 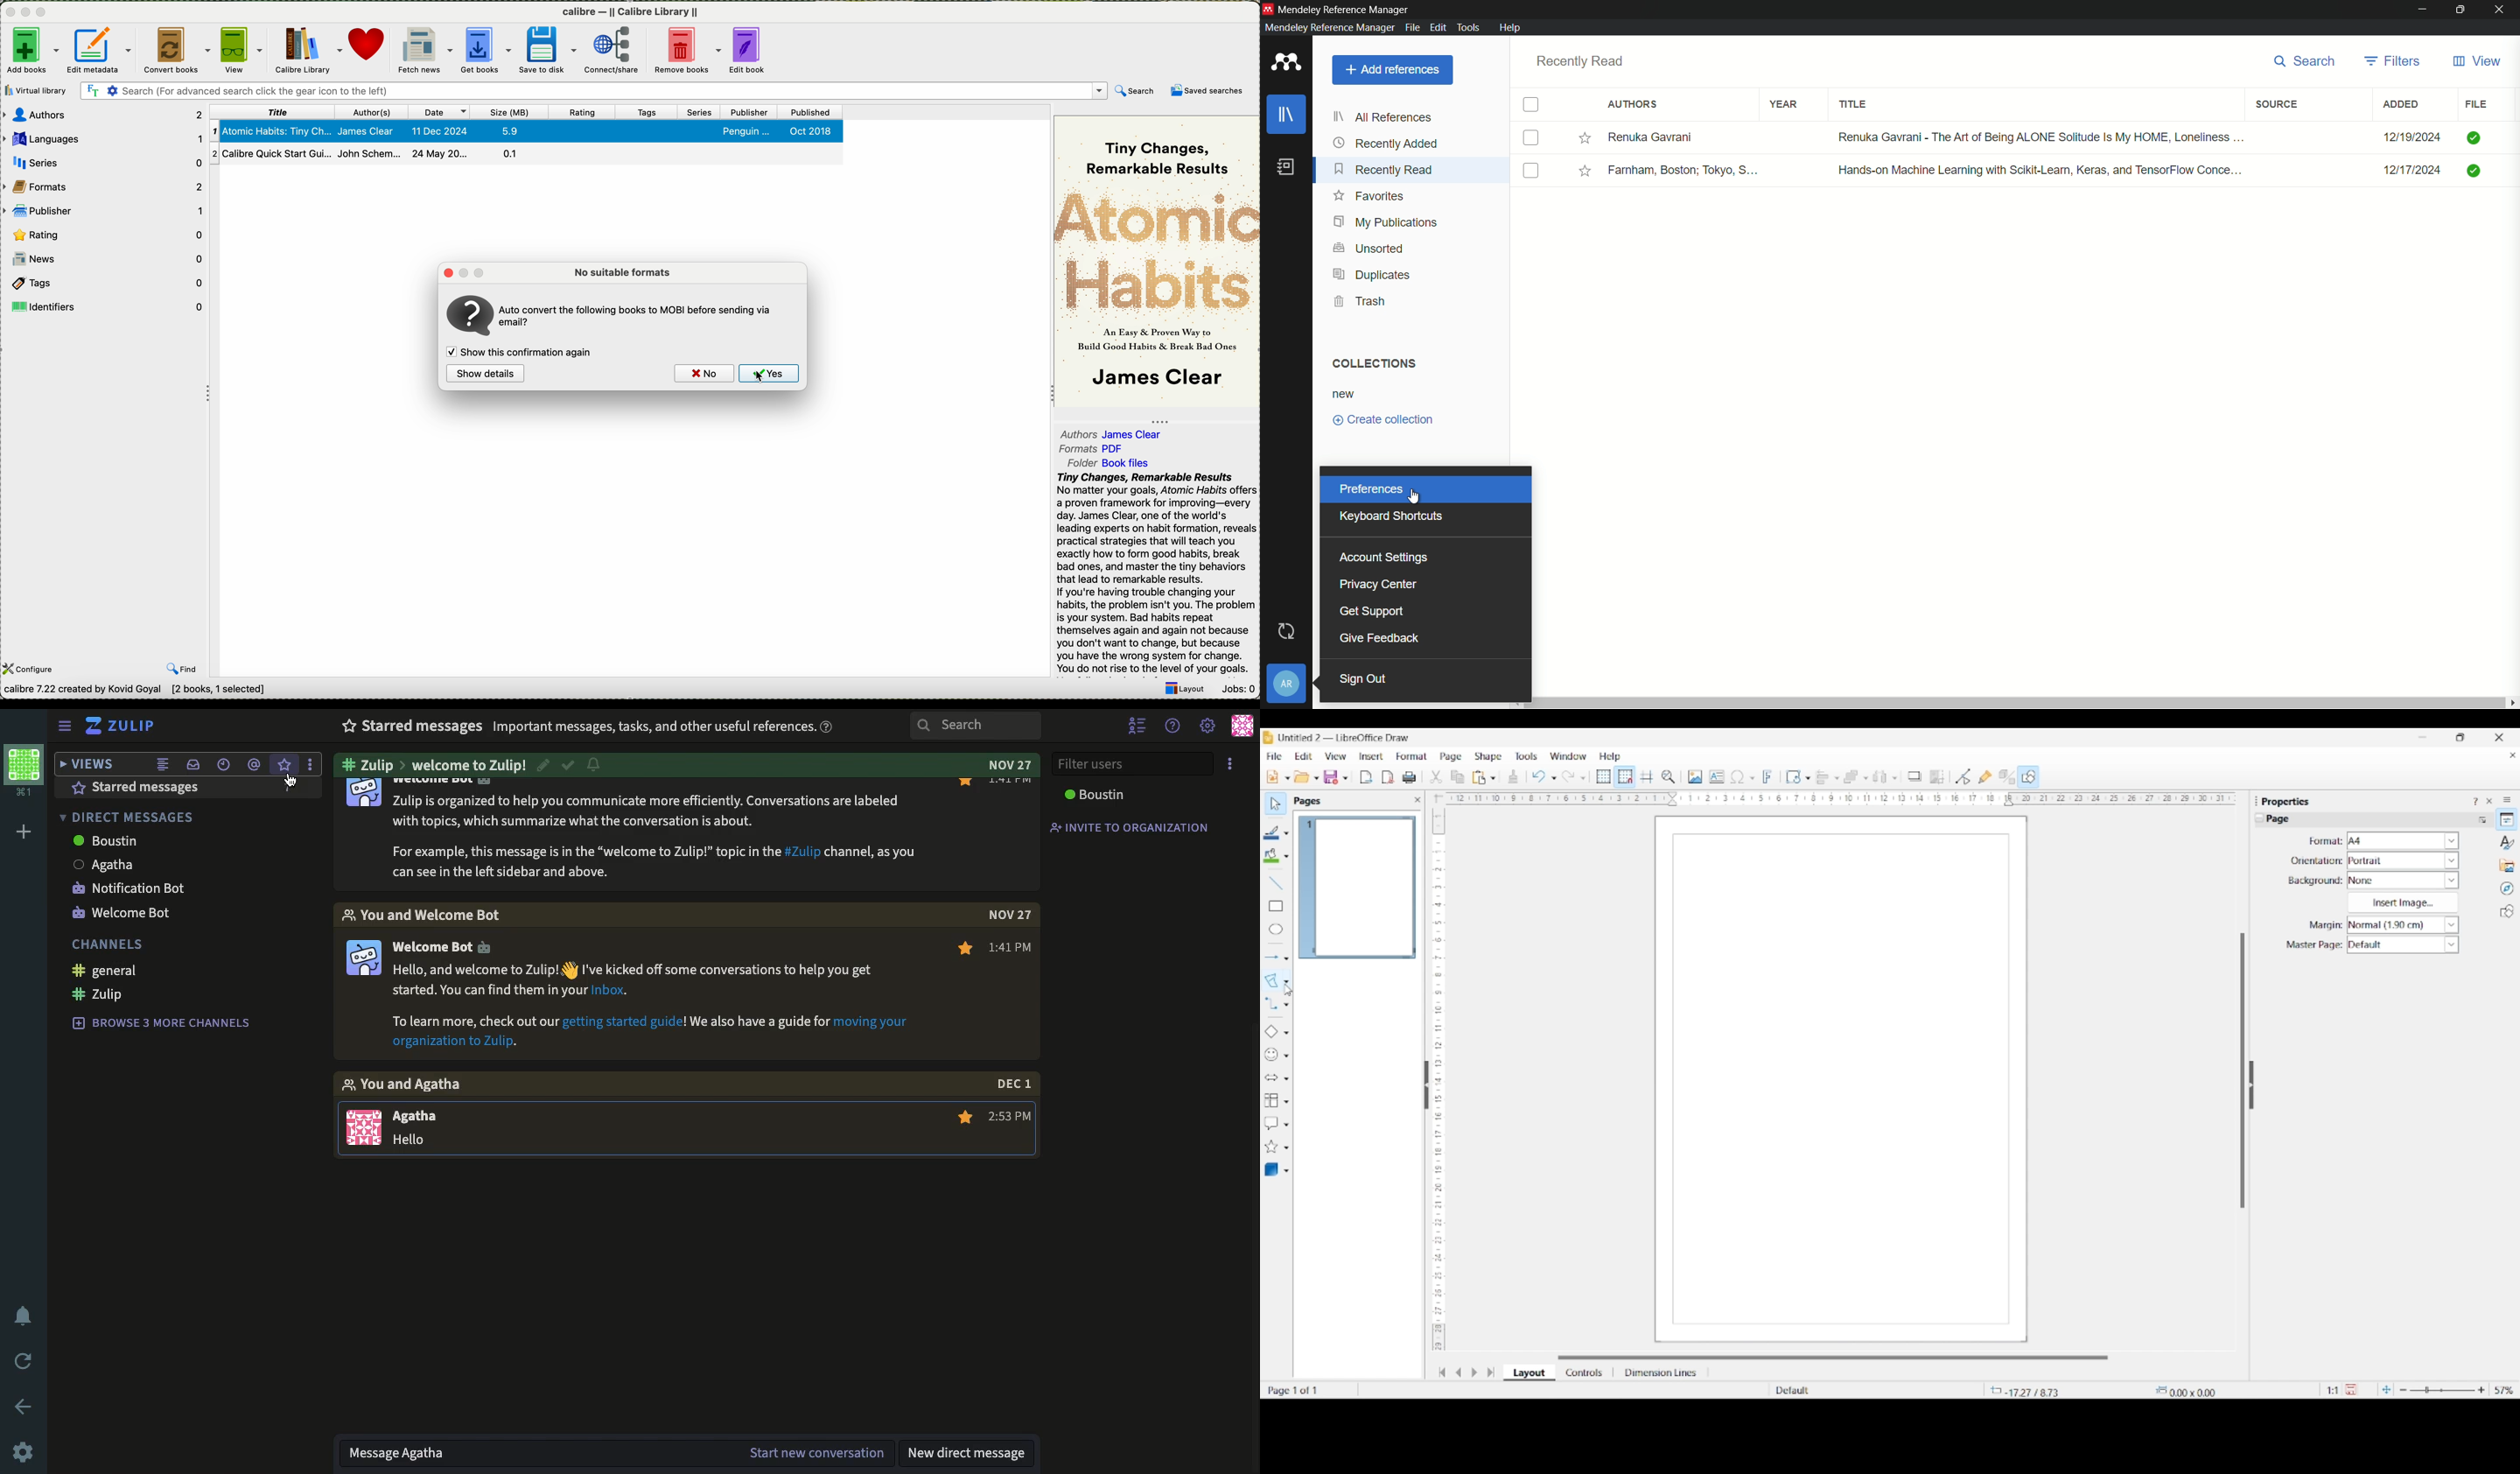 What do you see at coordinates (361, 958) in the screenshot?
I see `bot image` at bounding box center [361, 958].